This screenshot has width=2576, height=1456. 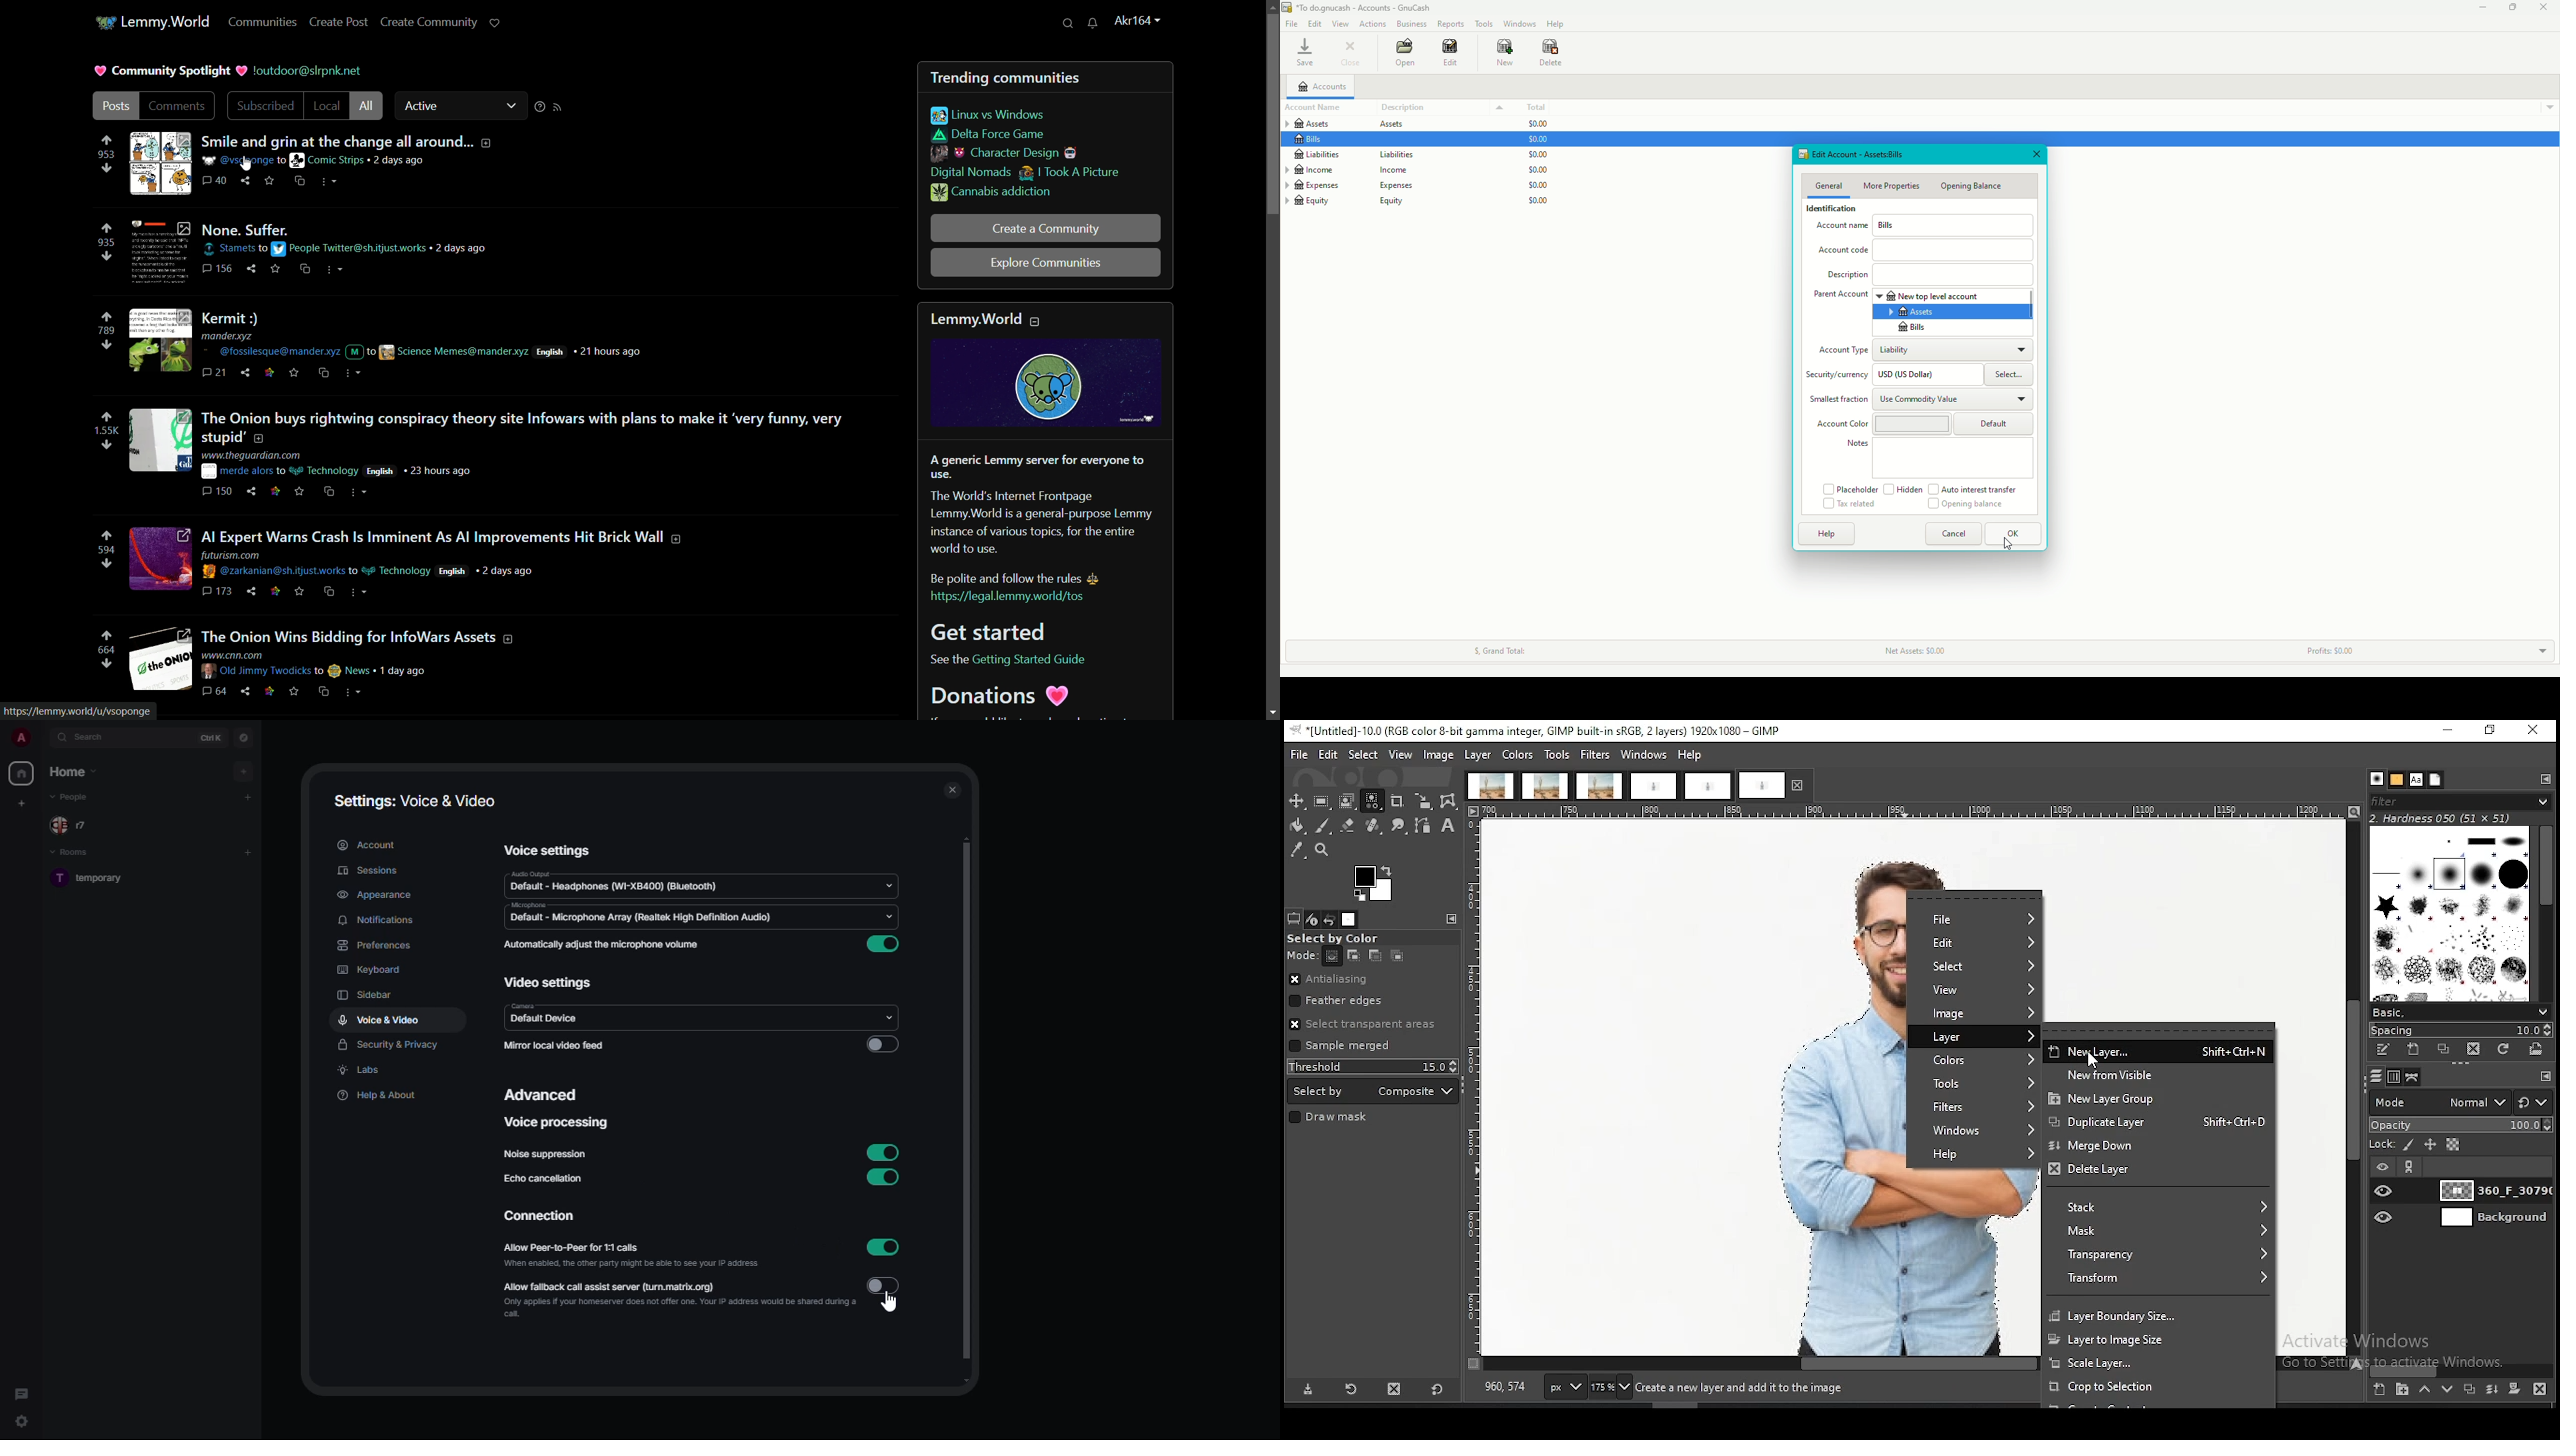 What do you see at coordinates (884, 1248) in the screenshot?
I see `enabled` at bounding box center [884, 1248].